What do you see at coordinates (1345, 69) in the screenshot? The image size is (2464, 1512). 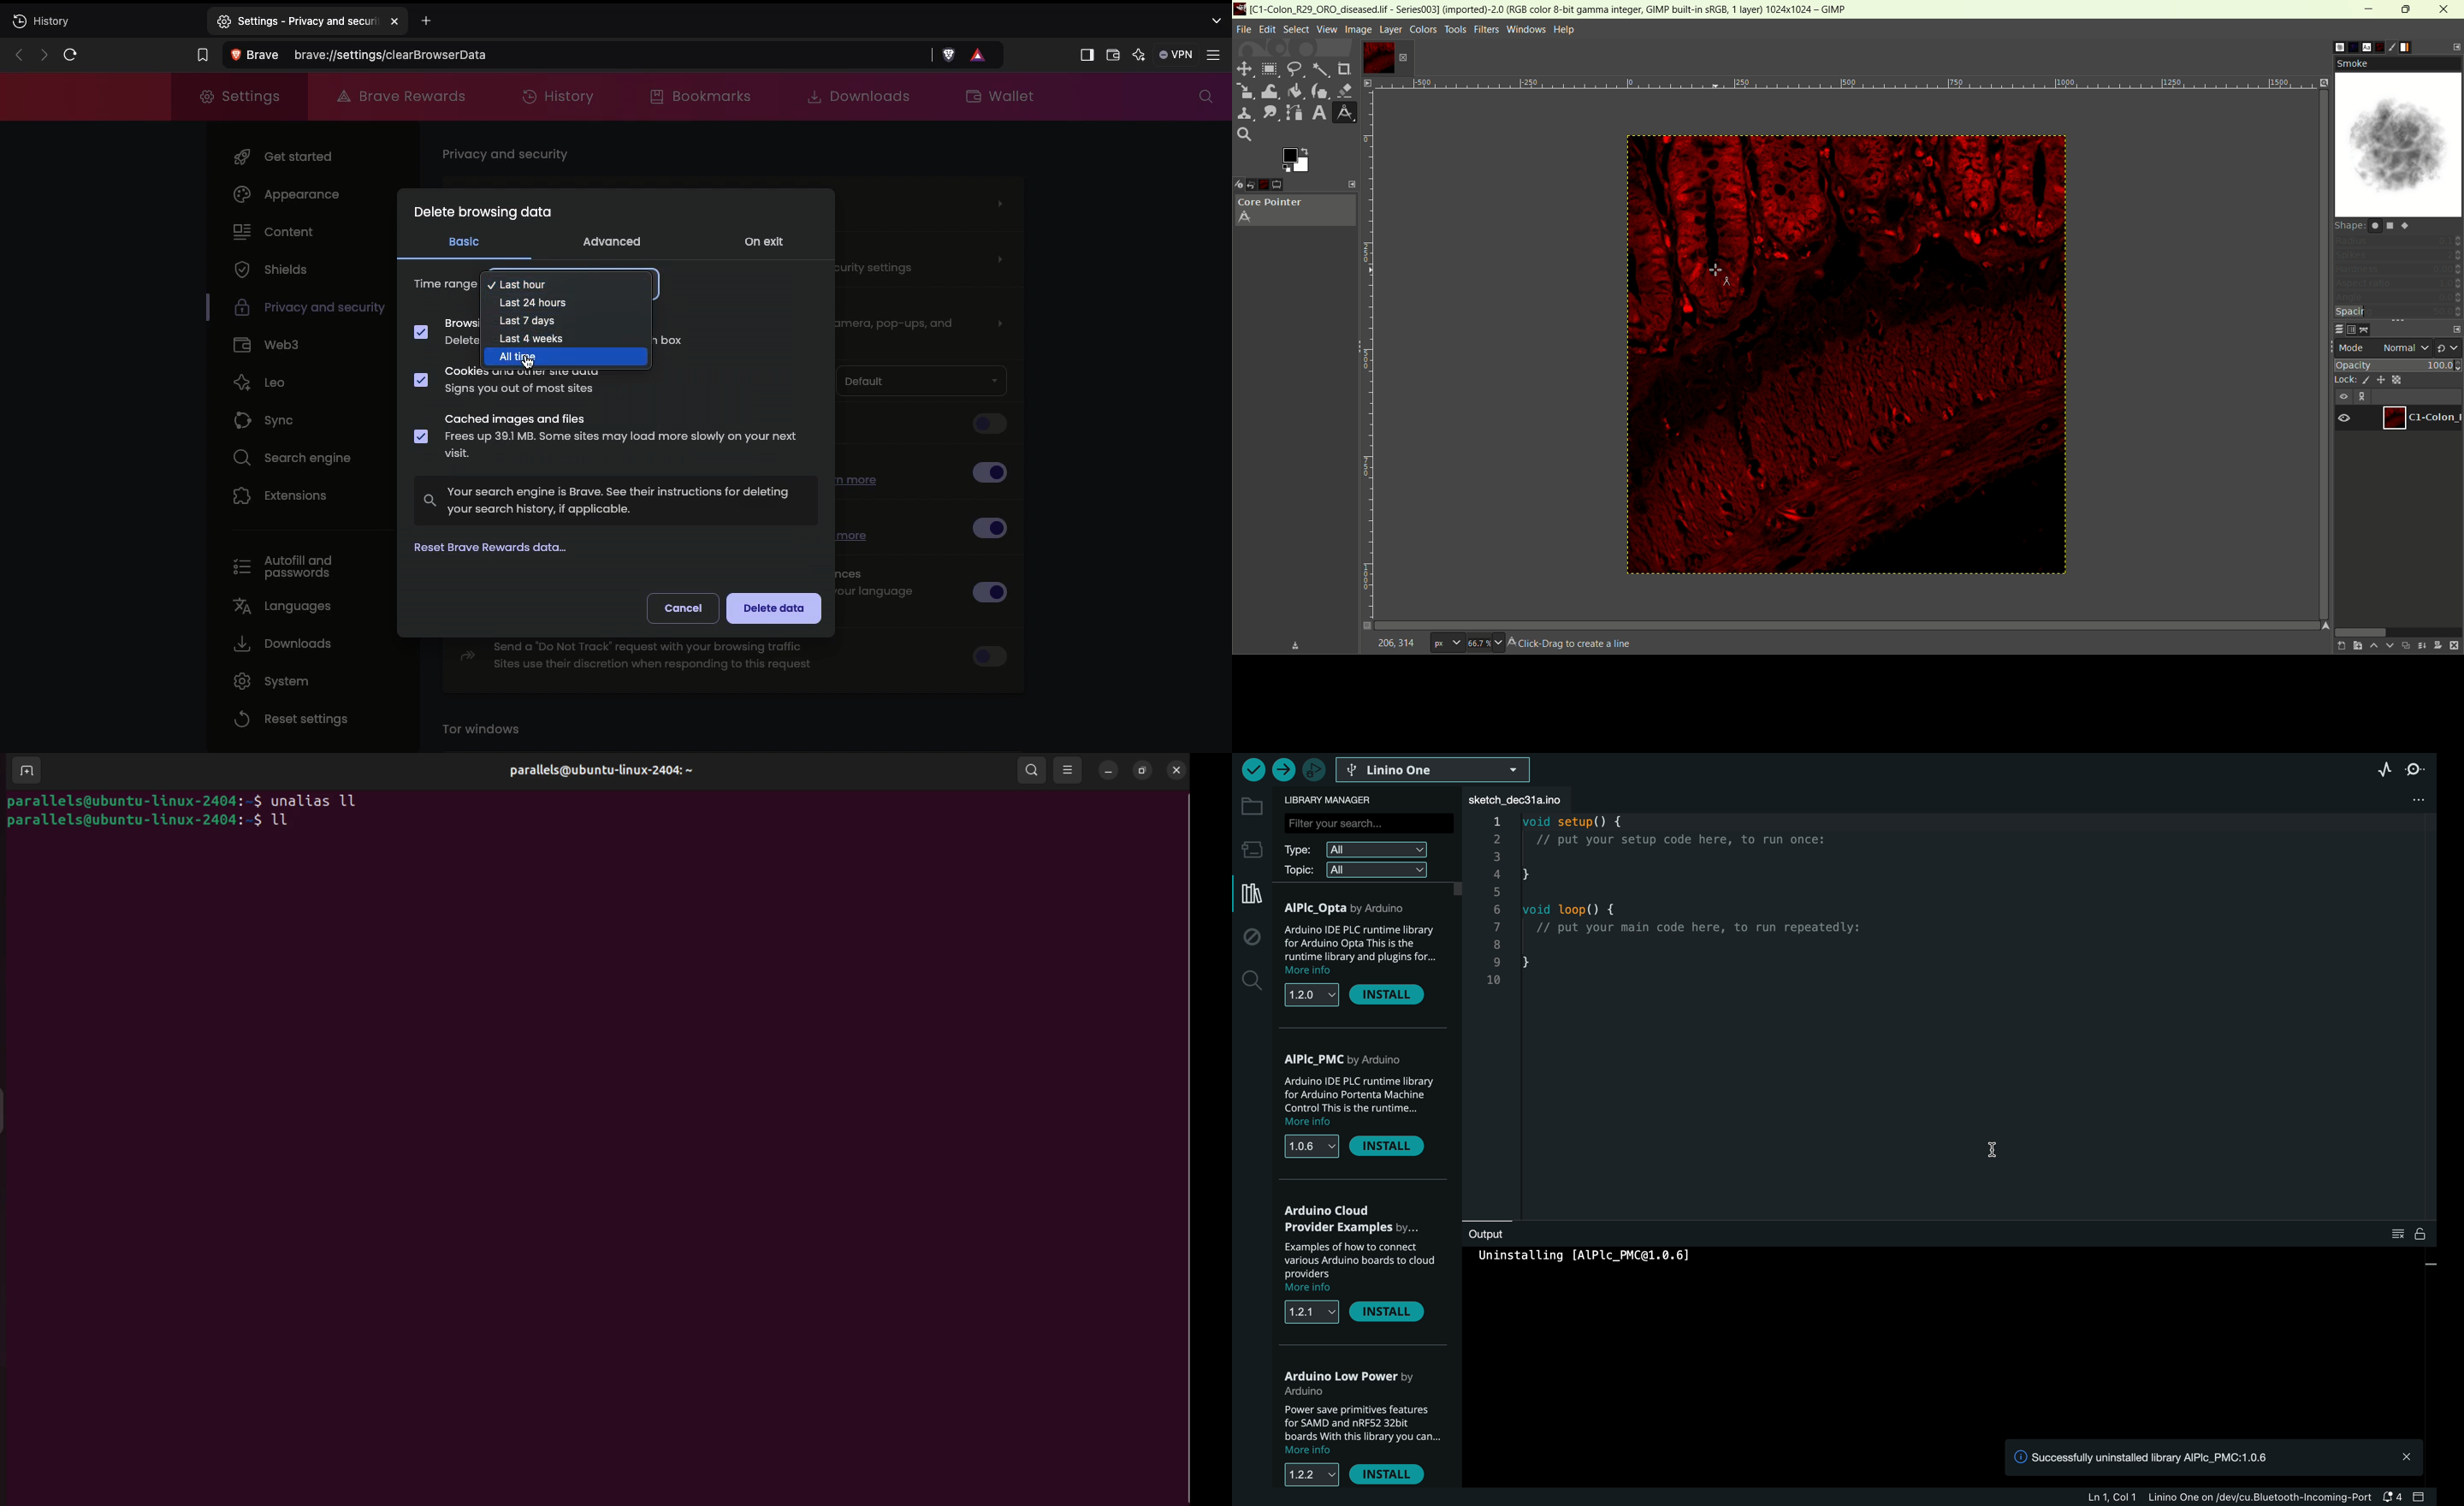 I see `crop` at bounding box center [1345, 69].